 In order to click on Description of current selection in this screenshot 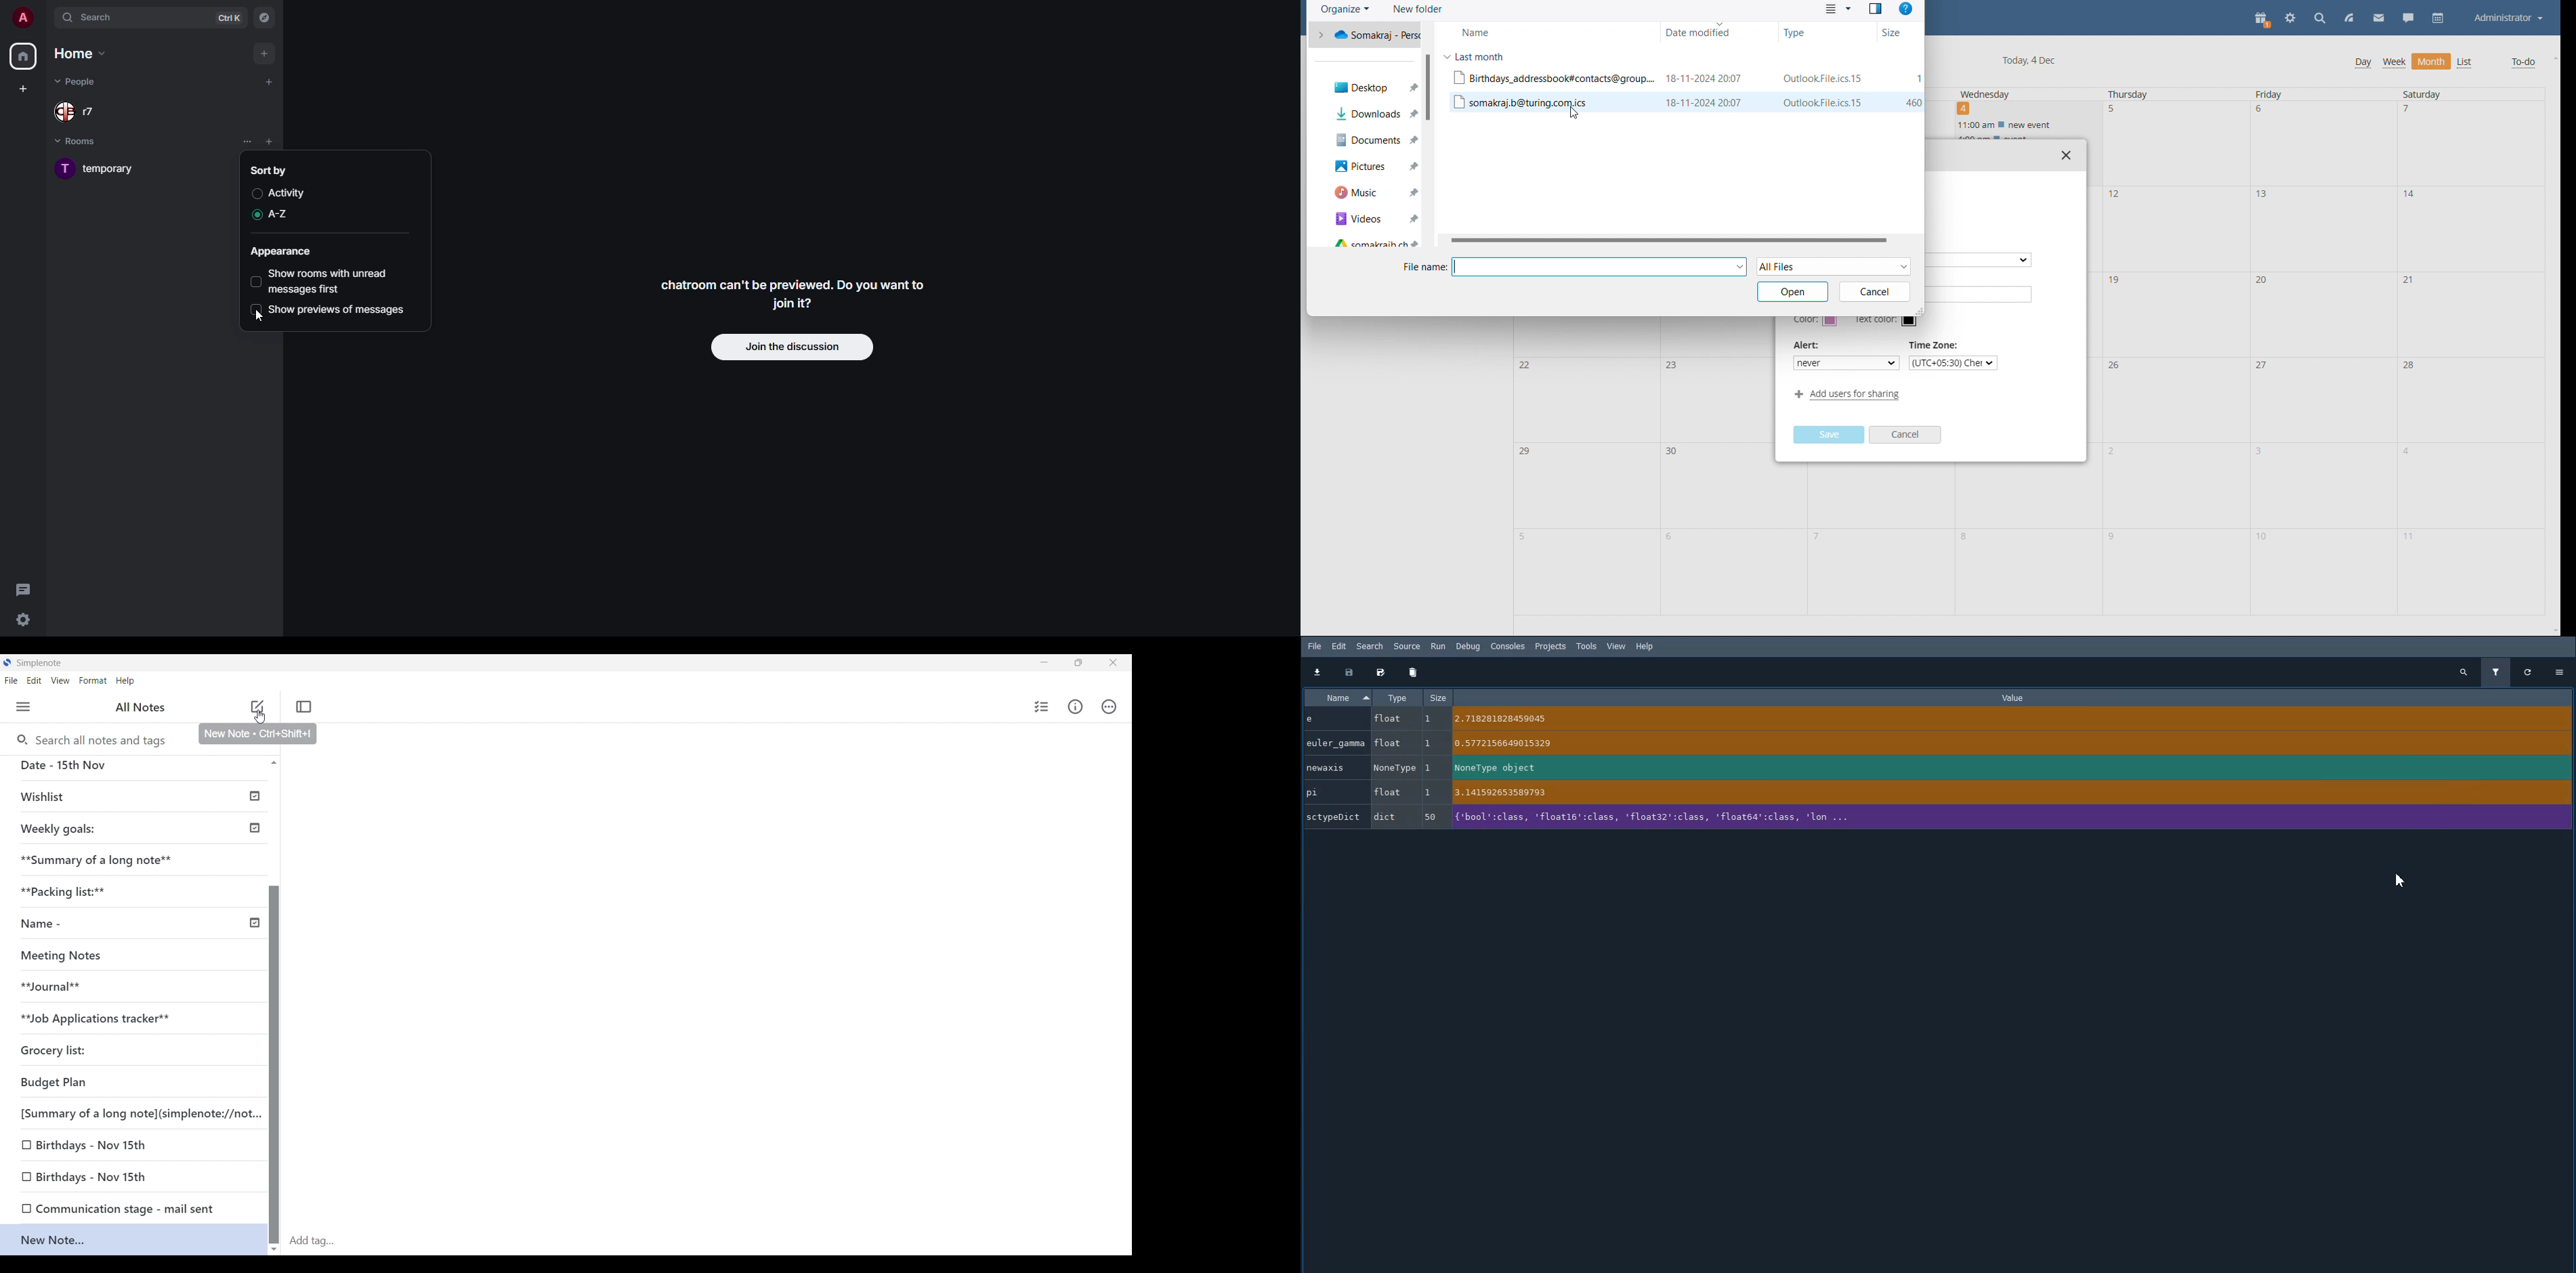, I will do `click(258, 734)`.